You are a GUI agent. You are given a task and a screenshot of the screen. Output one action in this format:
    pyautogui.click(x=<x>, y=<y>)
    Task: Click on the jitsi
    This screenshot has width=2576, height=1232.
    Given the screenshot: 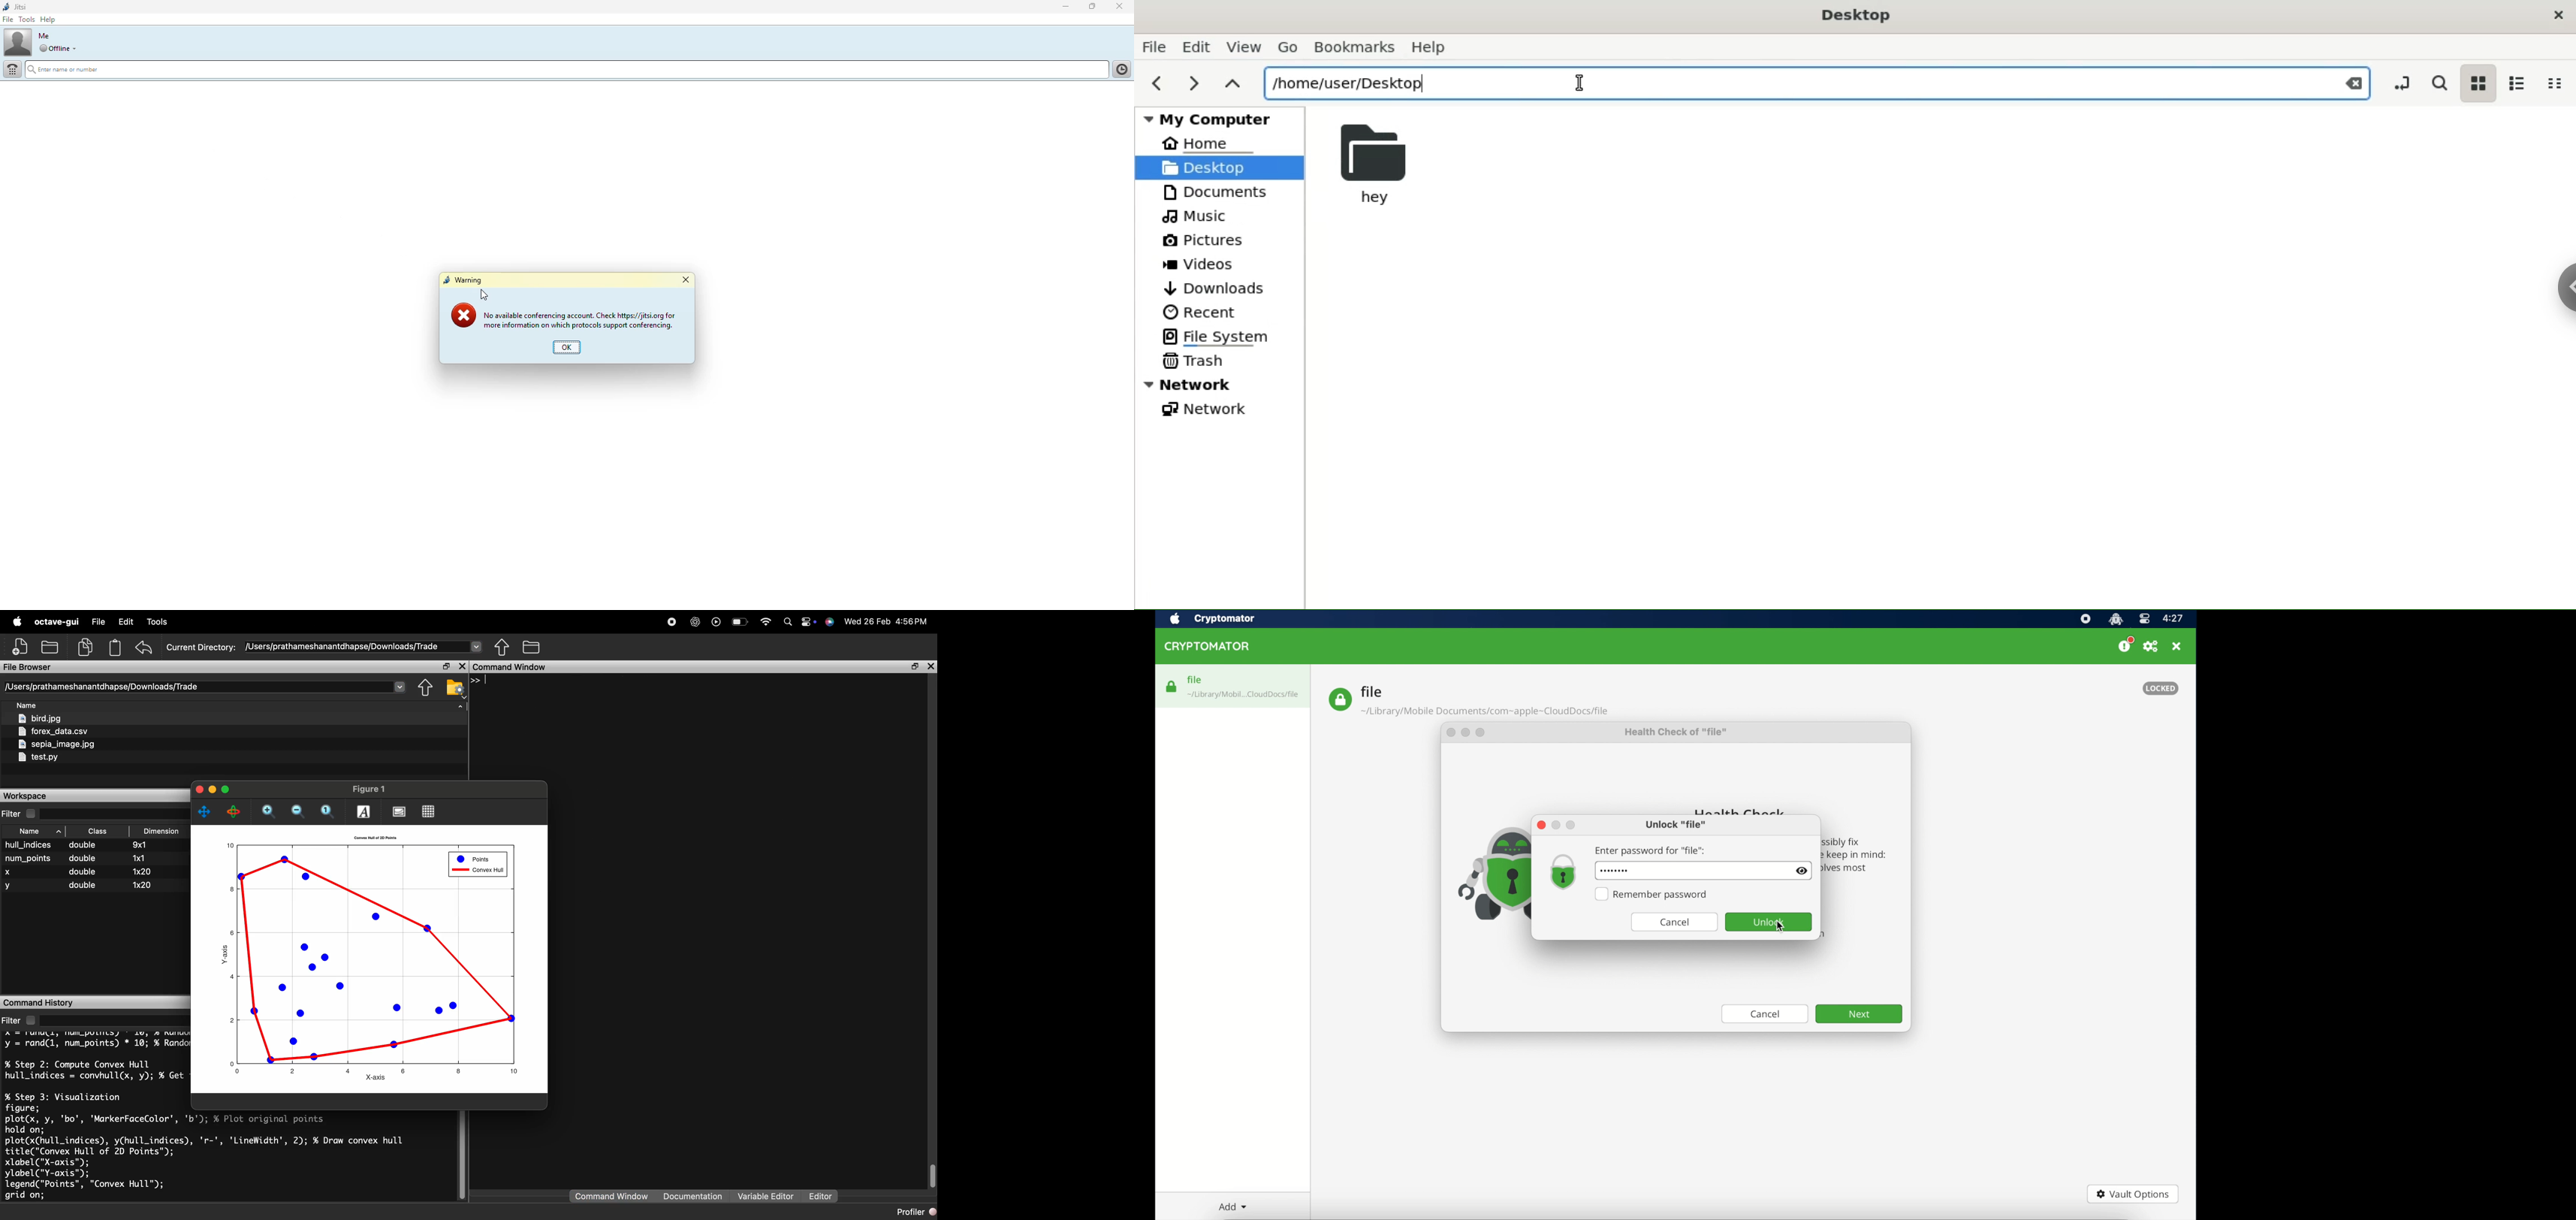 What is the action you would take?
    pyautogui.click(x=17, y=7)
    